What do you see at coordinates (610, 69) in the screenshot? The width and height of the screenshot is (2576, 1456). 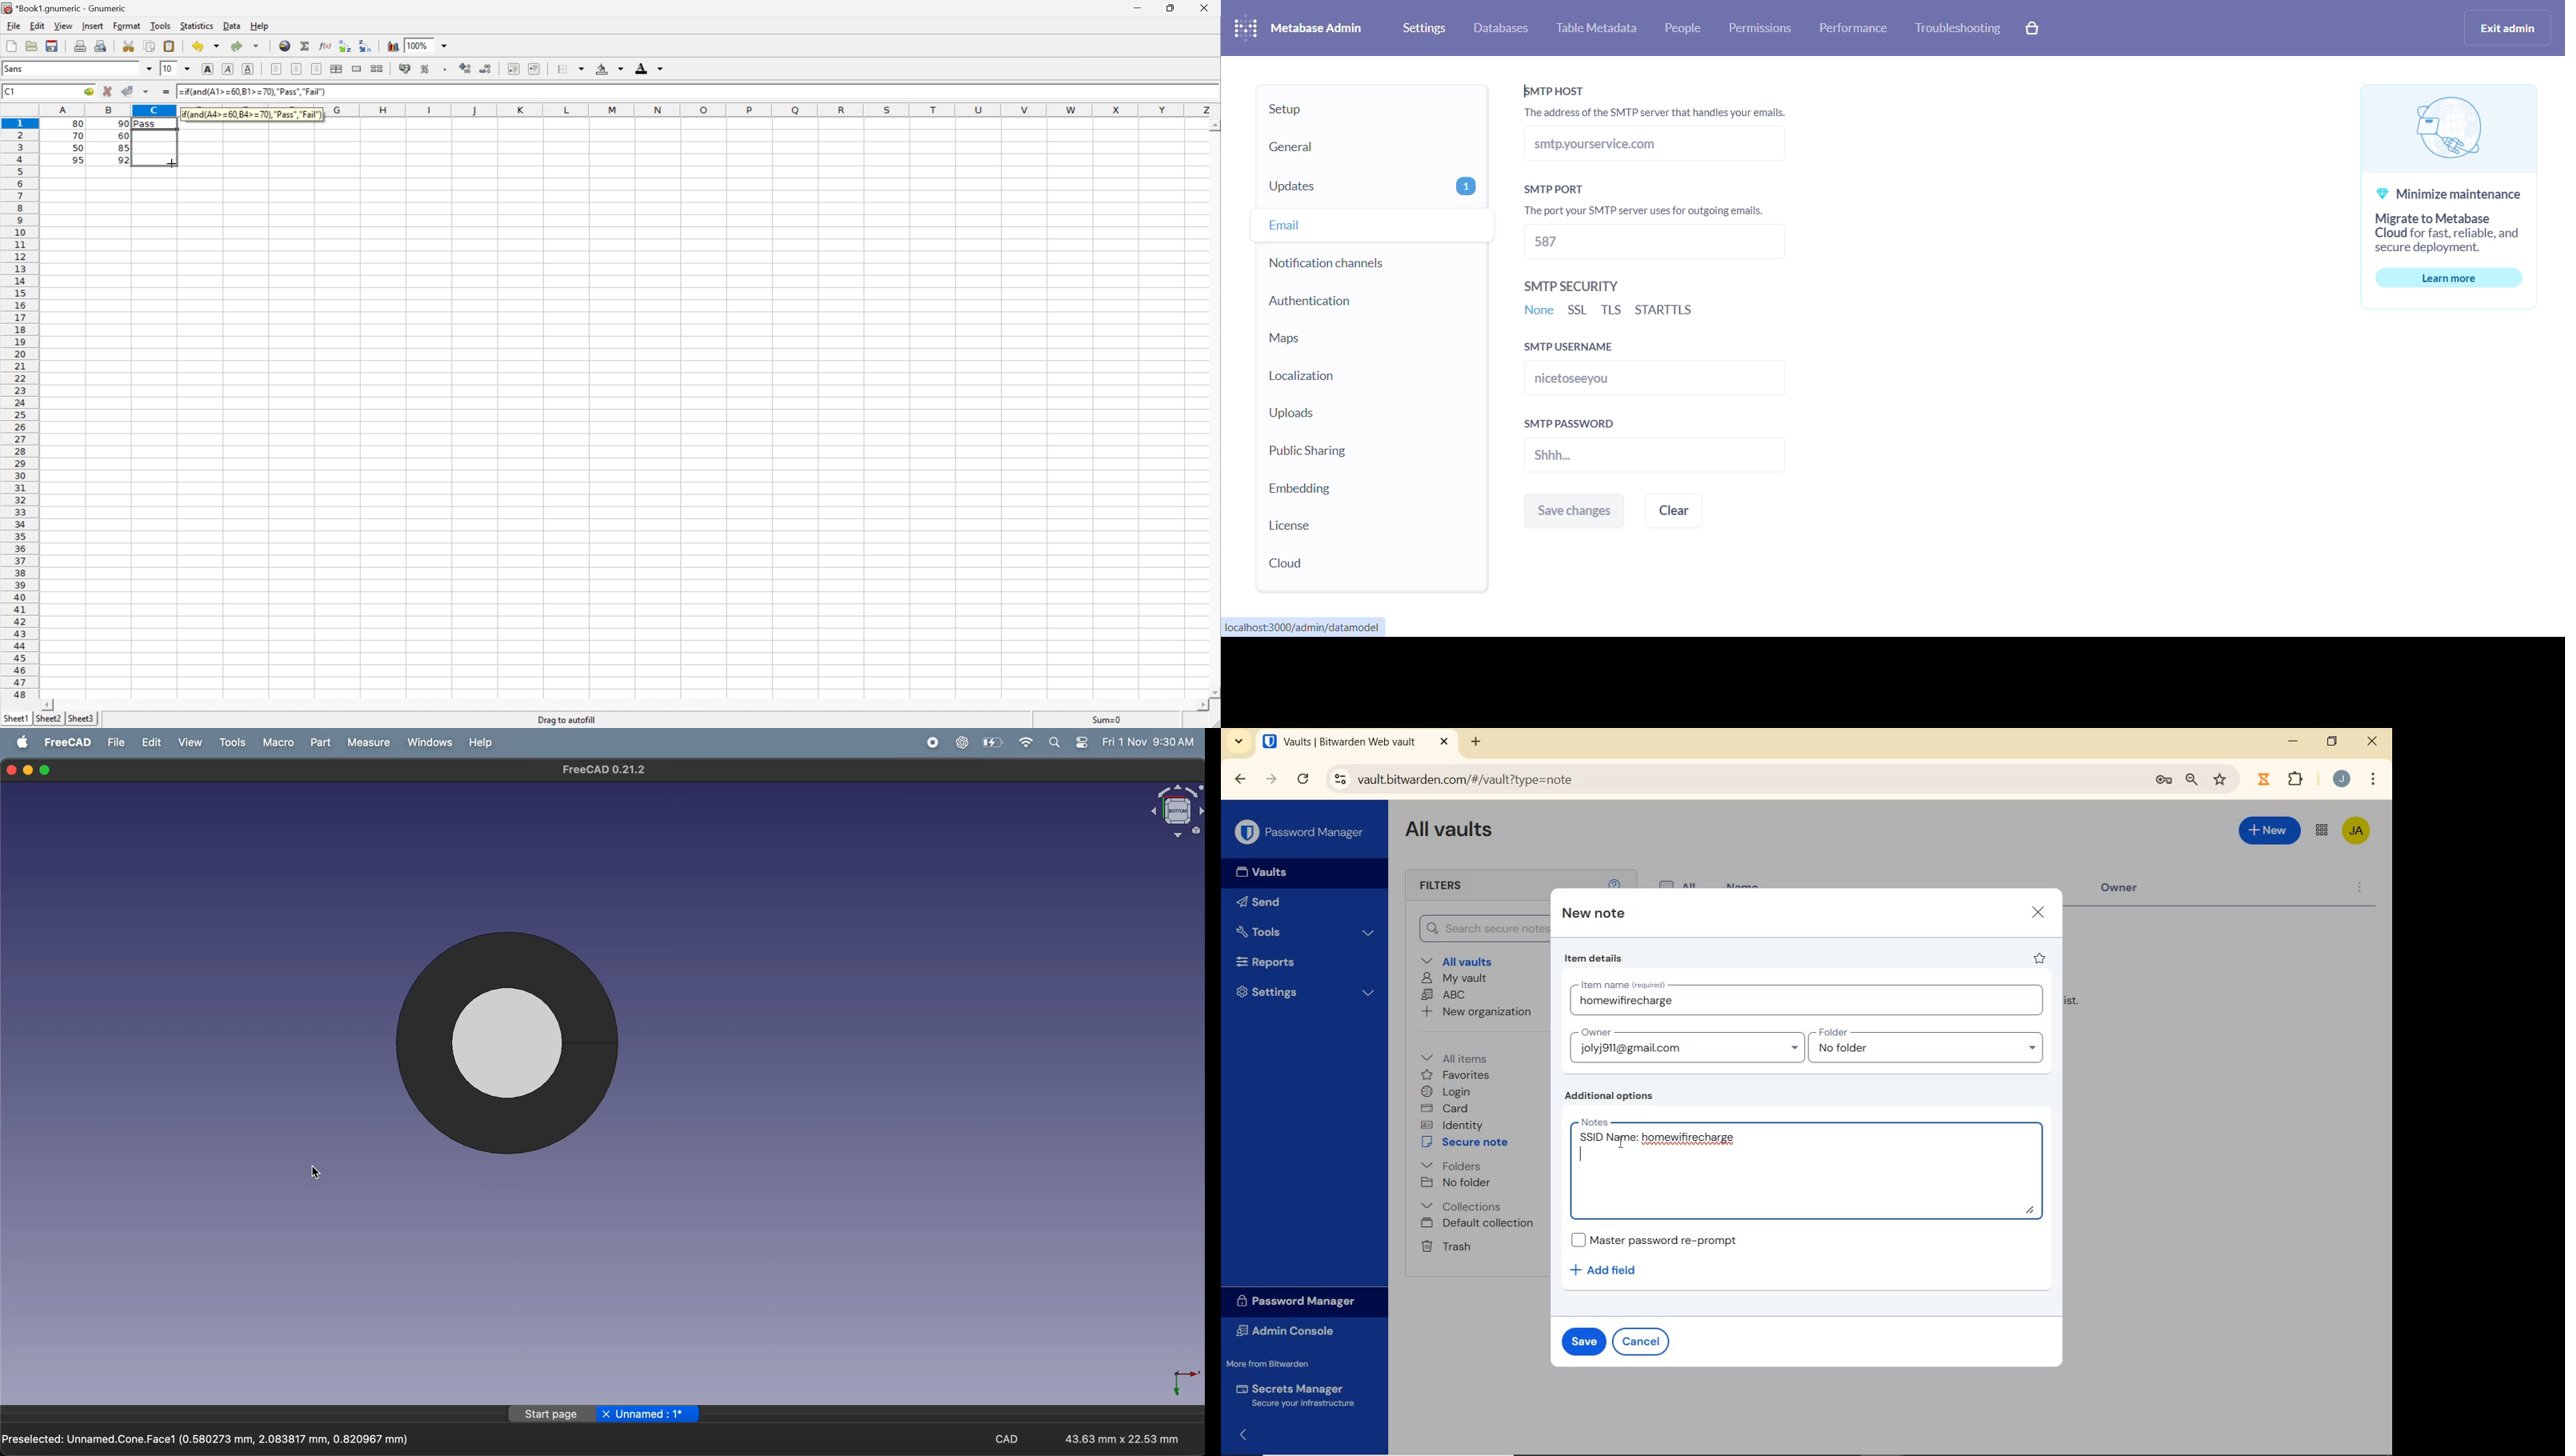 I see `Background` at bounding box center [610, 69].